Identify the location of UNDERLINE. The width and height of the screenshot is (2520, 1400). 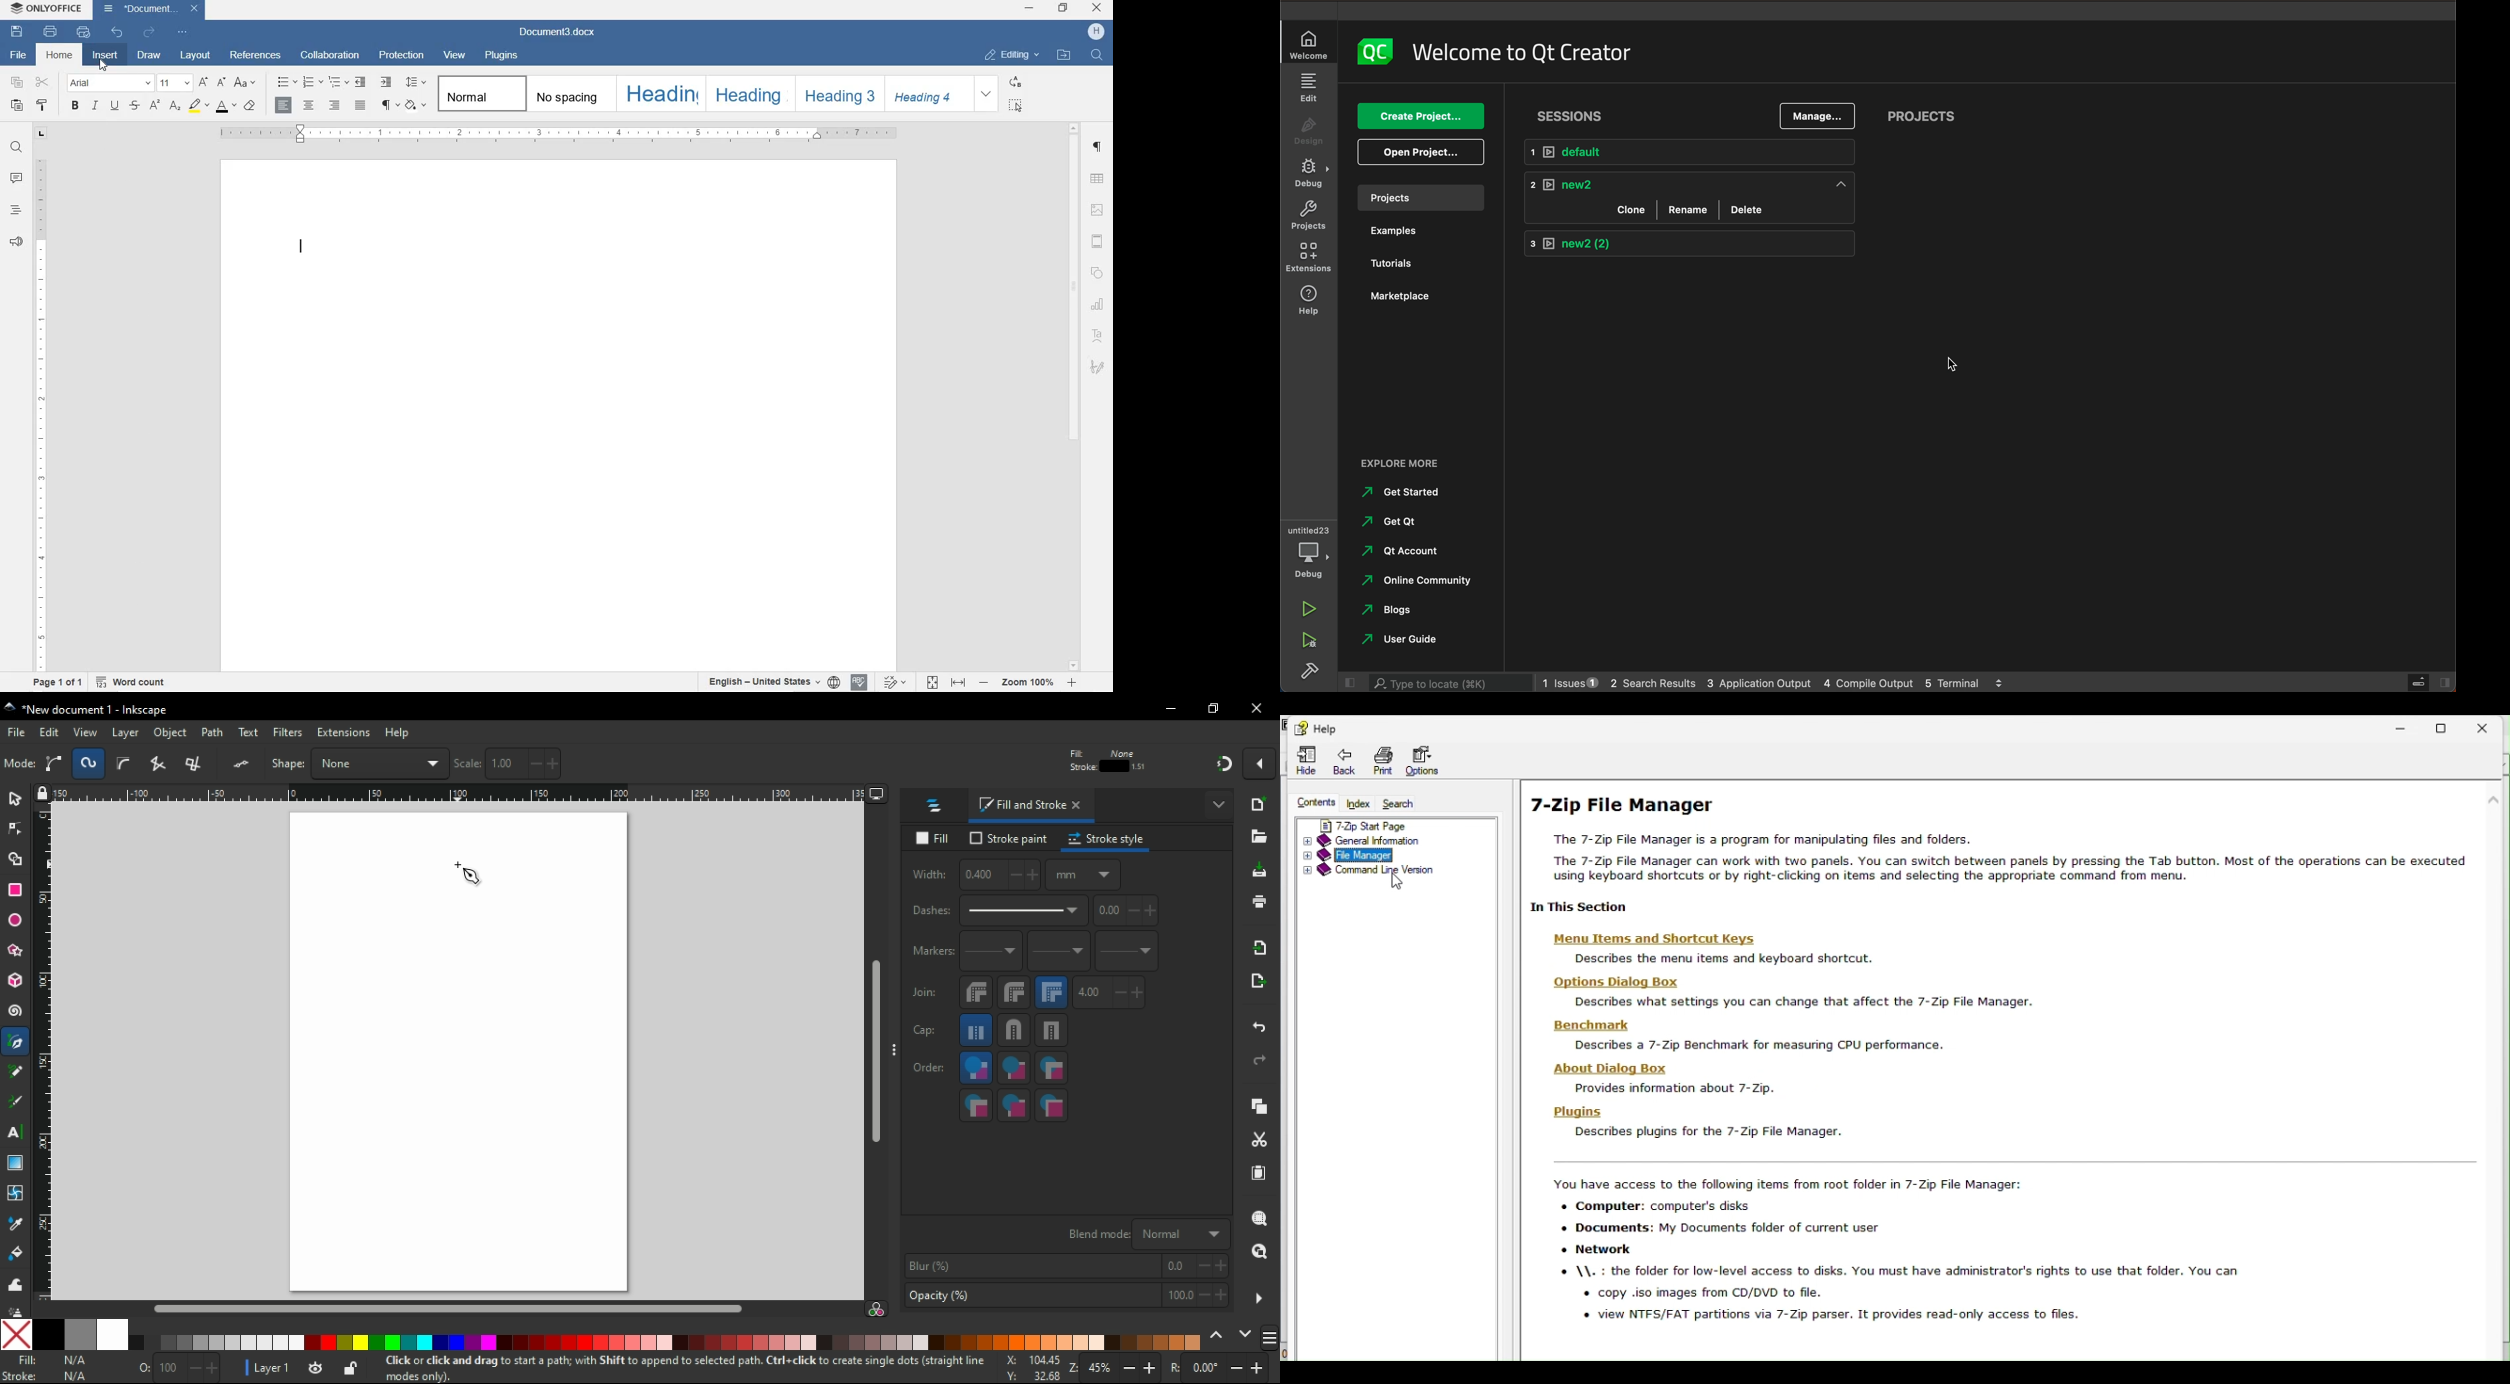
(114, 106).